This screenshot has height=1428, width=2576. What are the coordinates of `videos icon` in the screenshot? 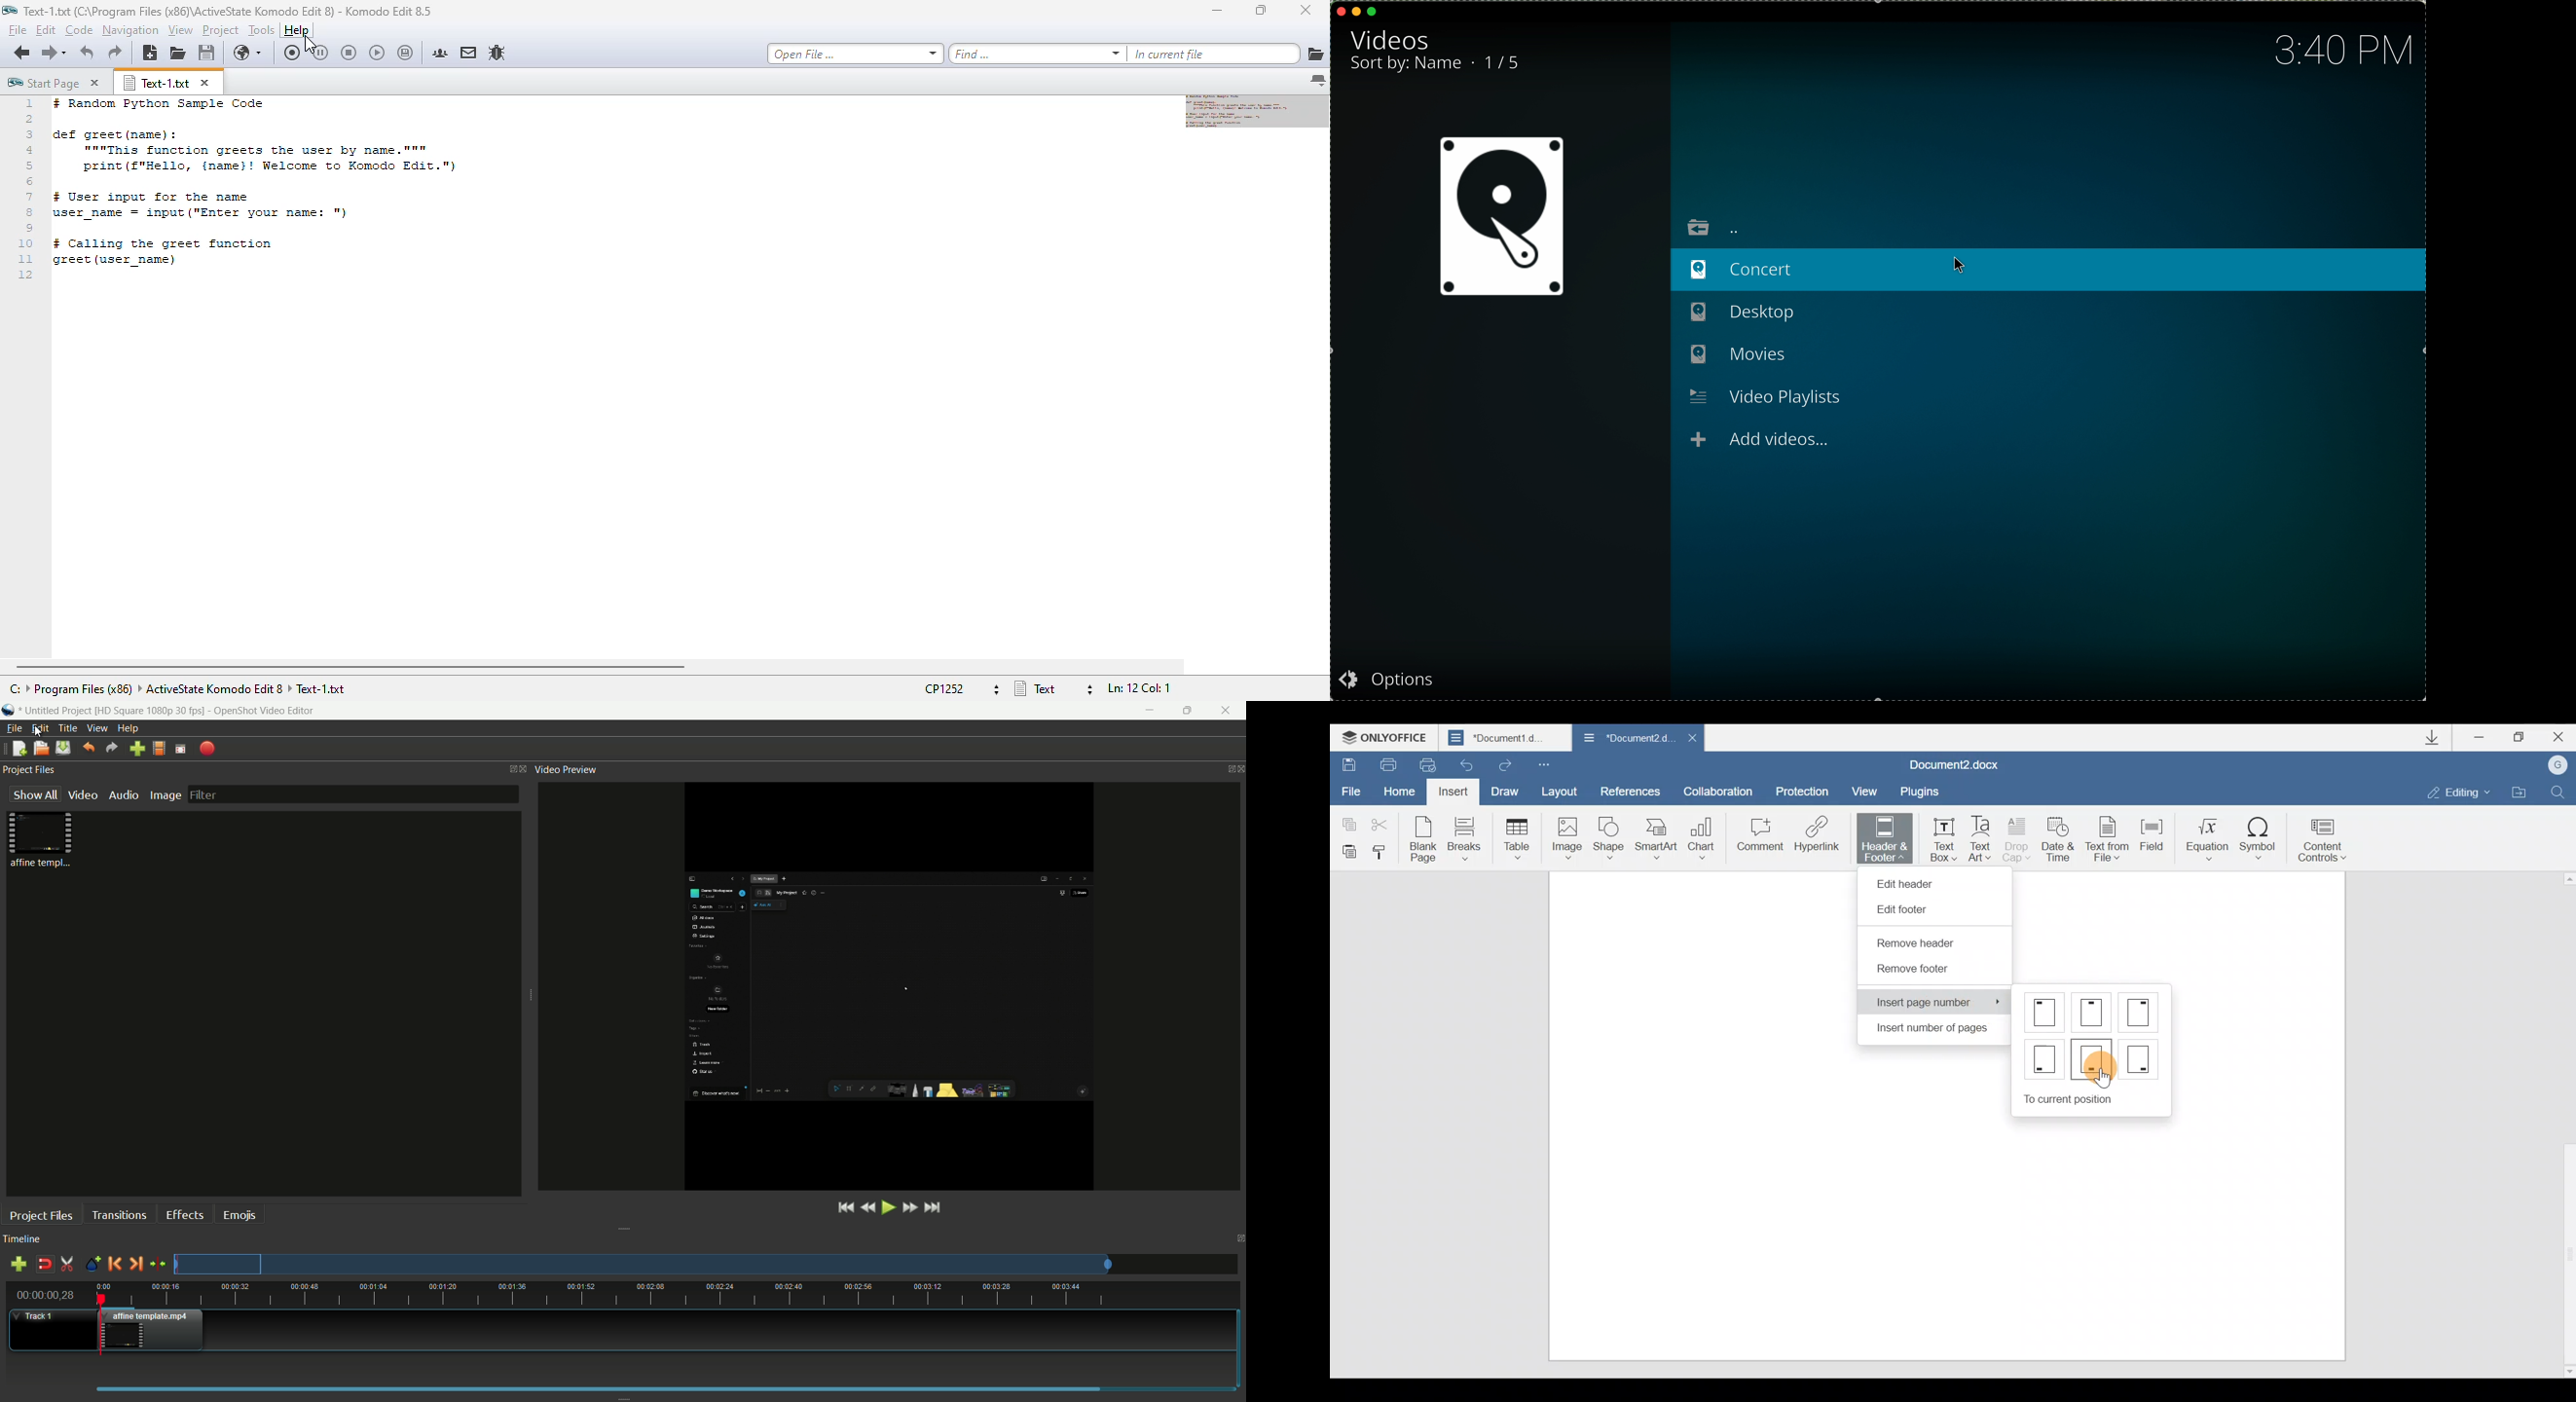 It's located at (1502, 217).